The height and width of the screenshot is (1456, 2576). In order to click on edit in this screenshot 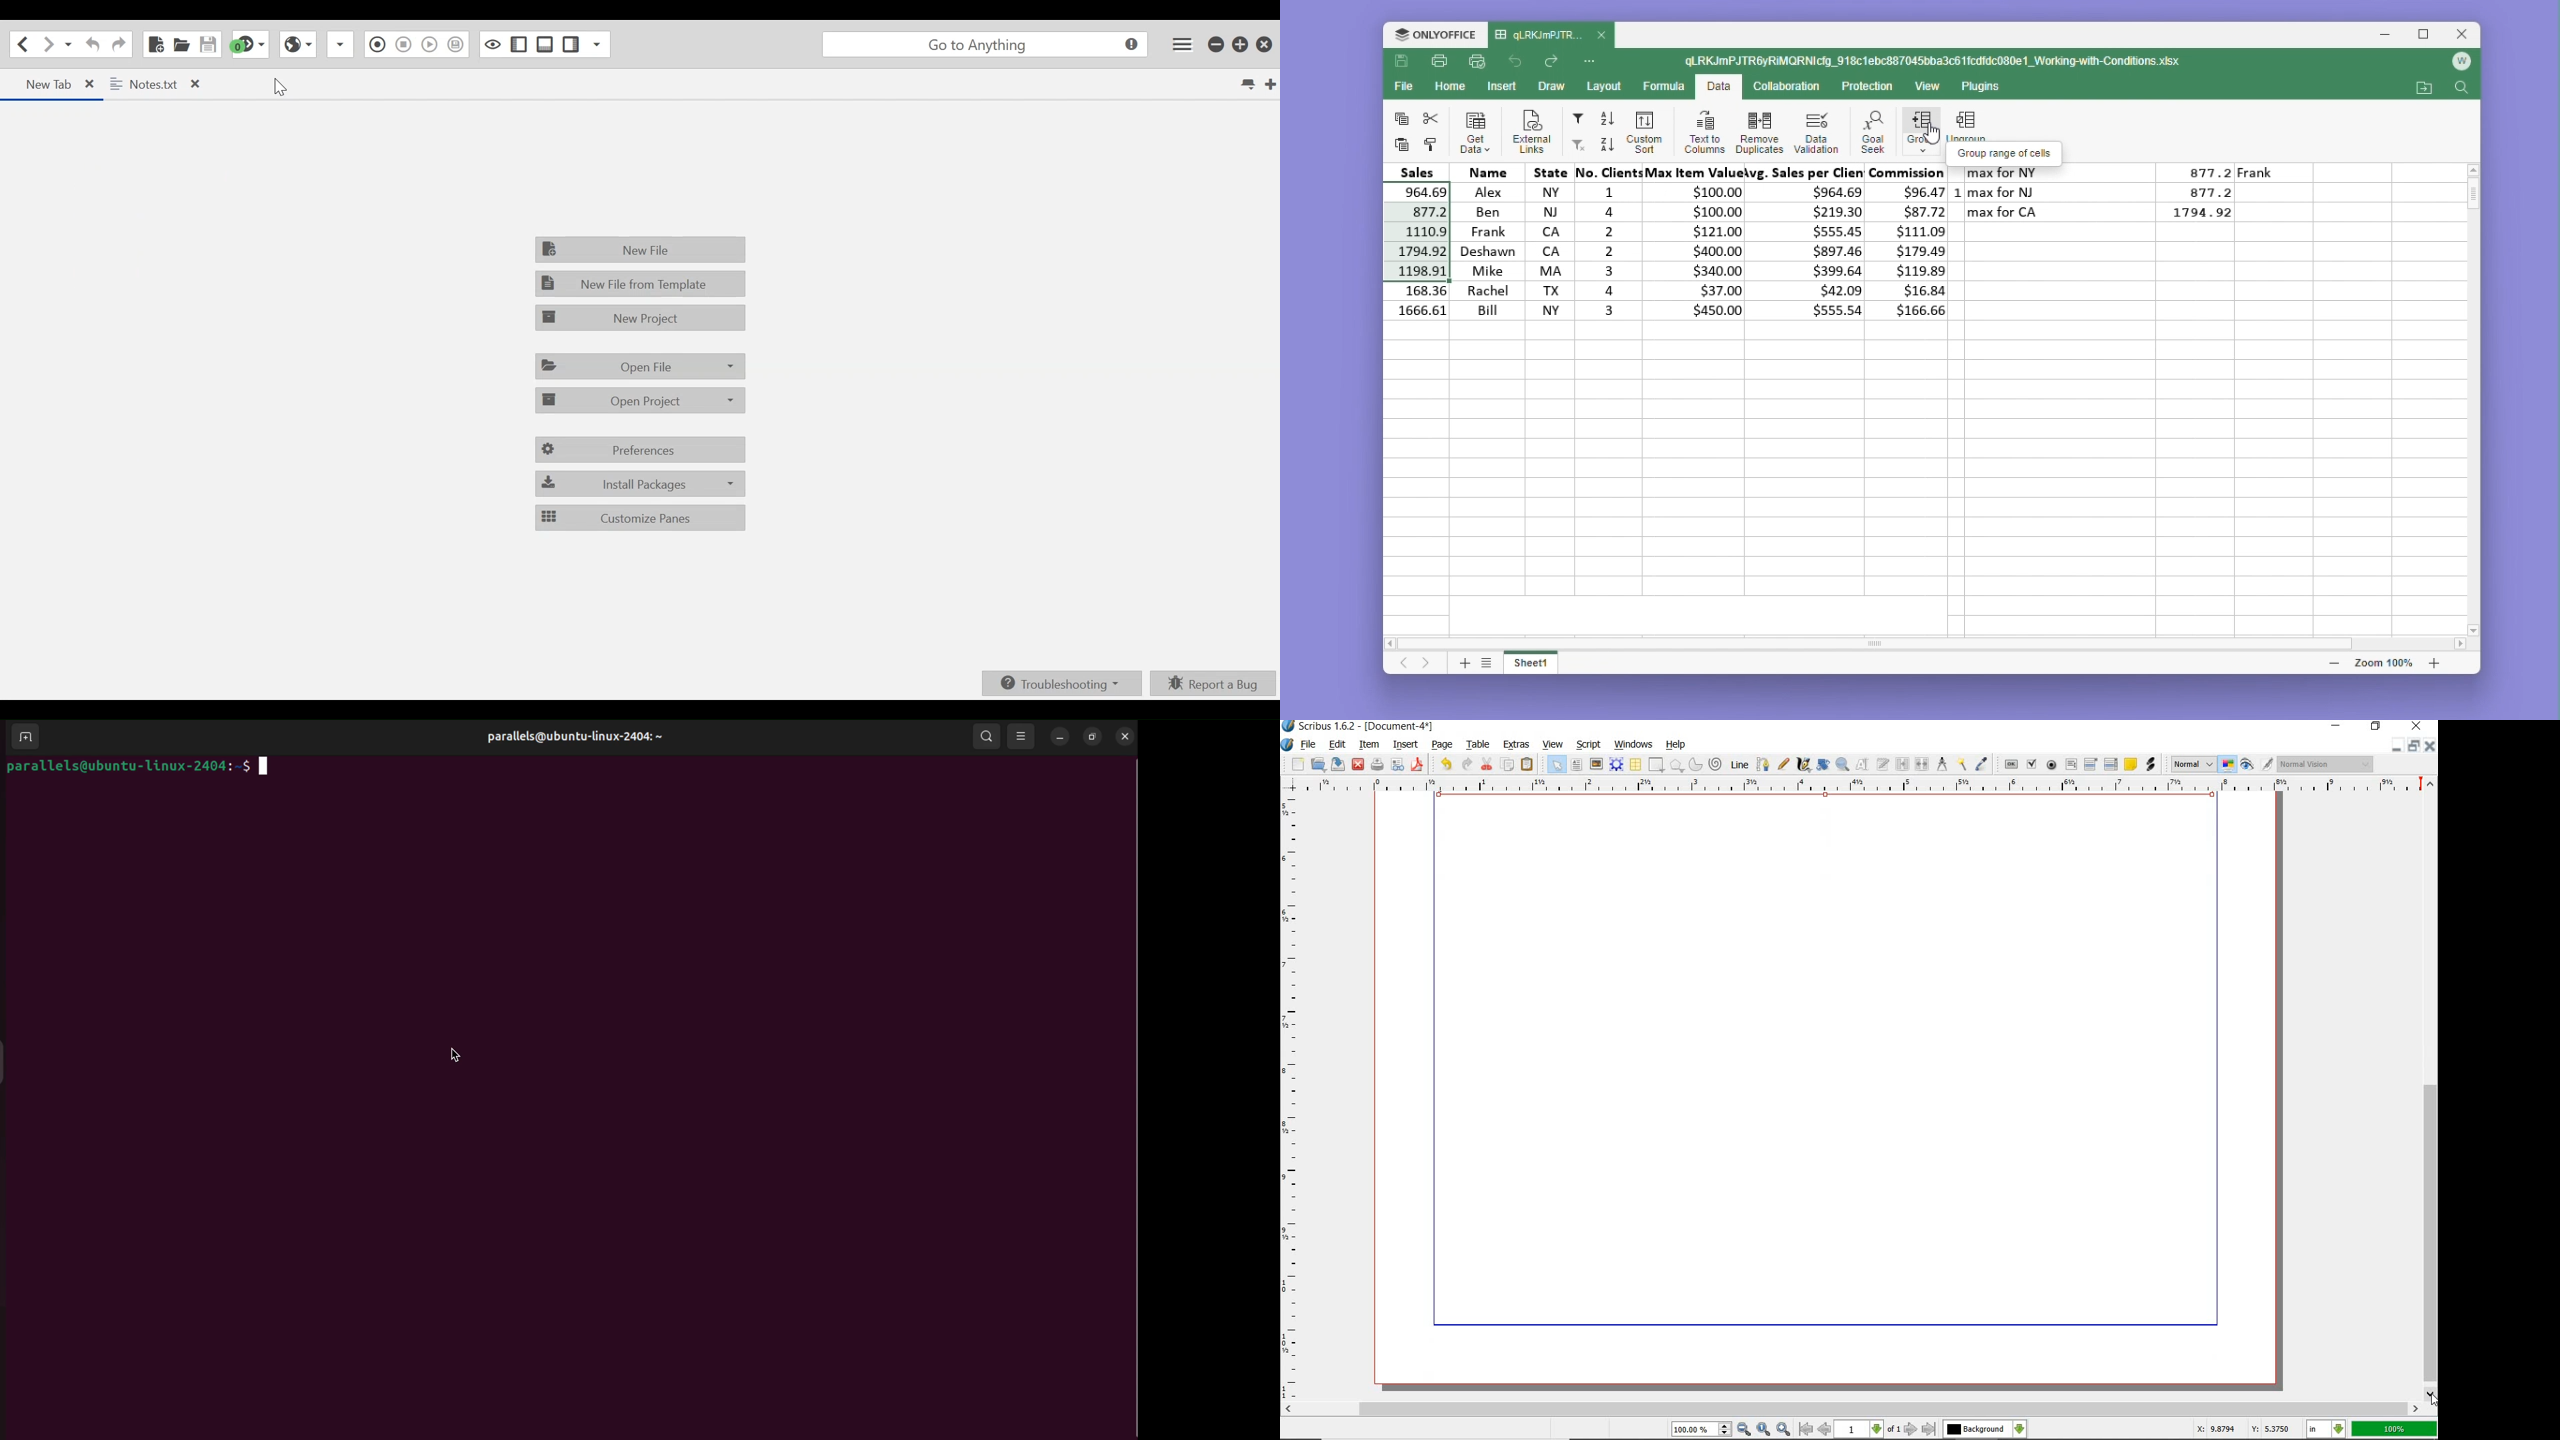, I will do `click(1338, 744)`.